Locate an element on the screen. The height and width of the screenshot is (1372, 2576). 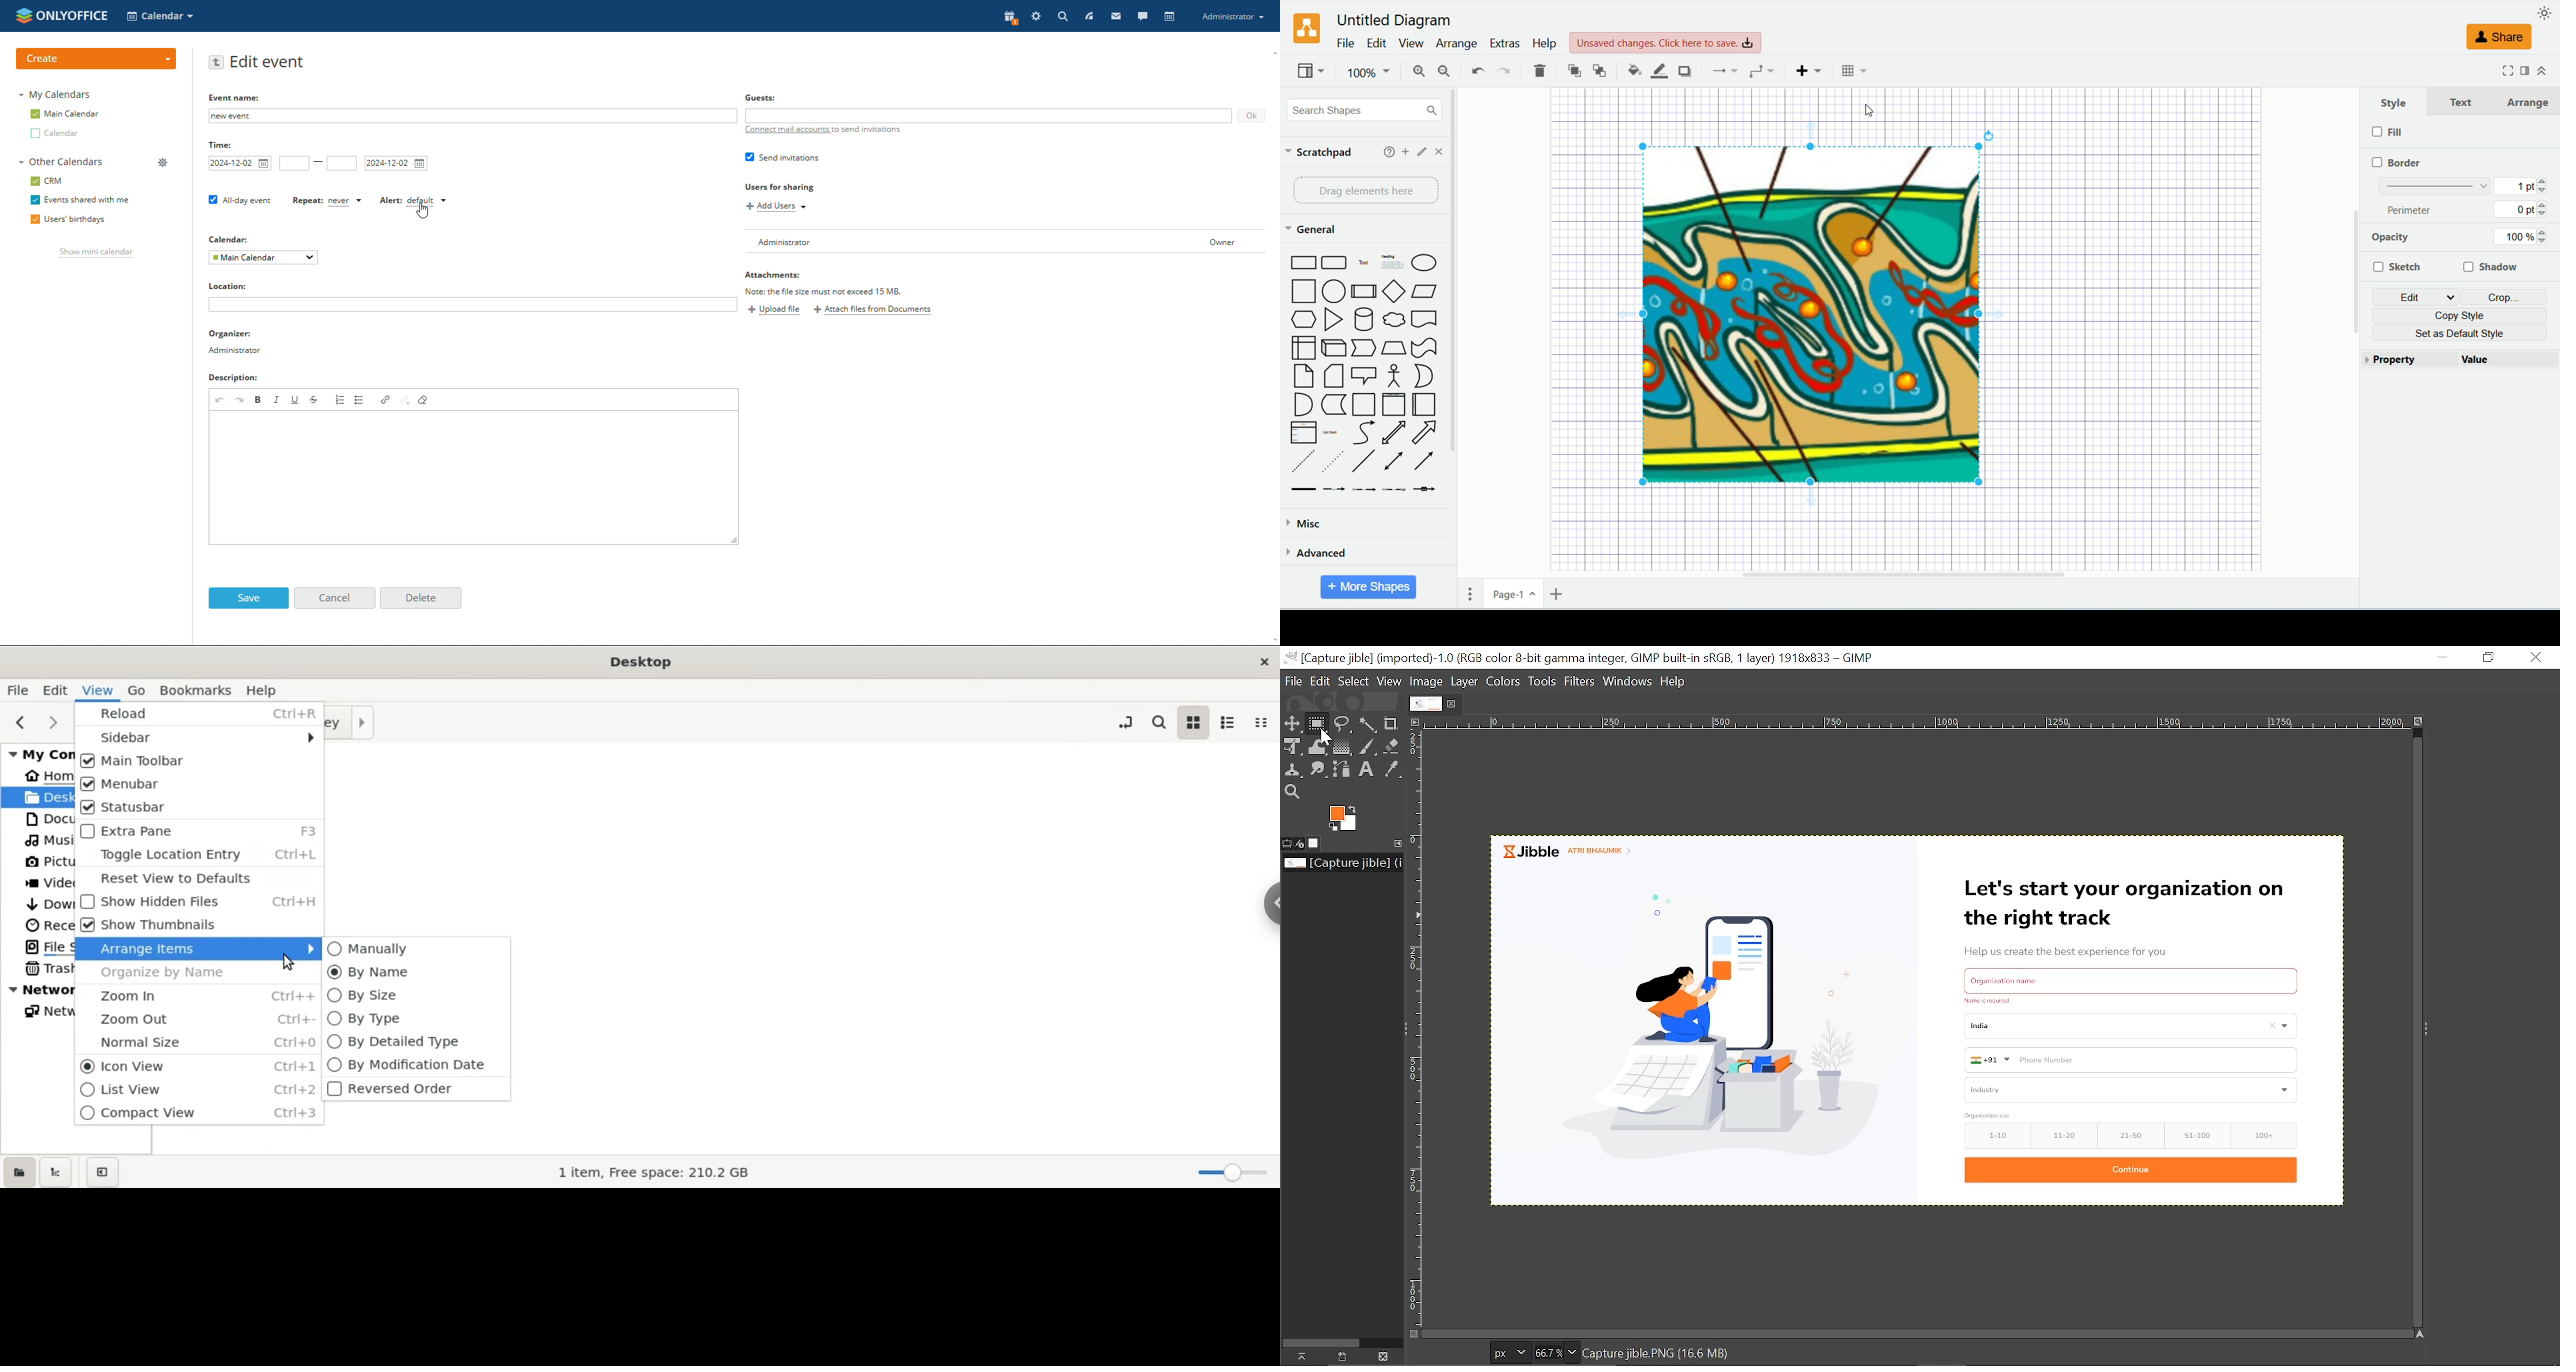
Curved Corner Rectangle is located at coordinates (1335, 263).